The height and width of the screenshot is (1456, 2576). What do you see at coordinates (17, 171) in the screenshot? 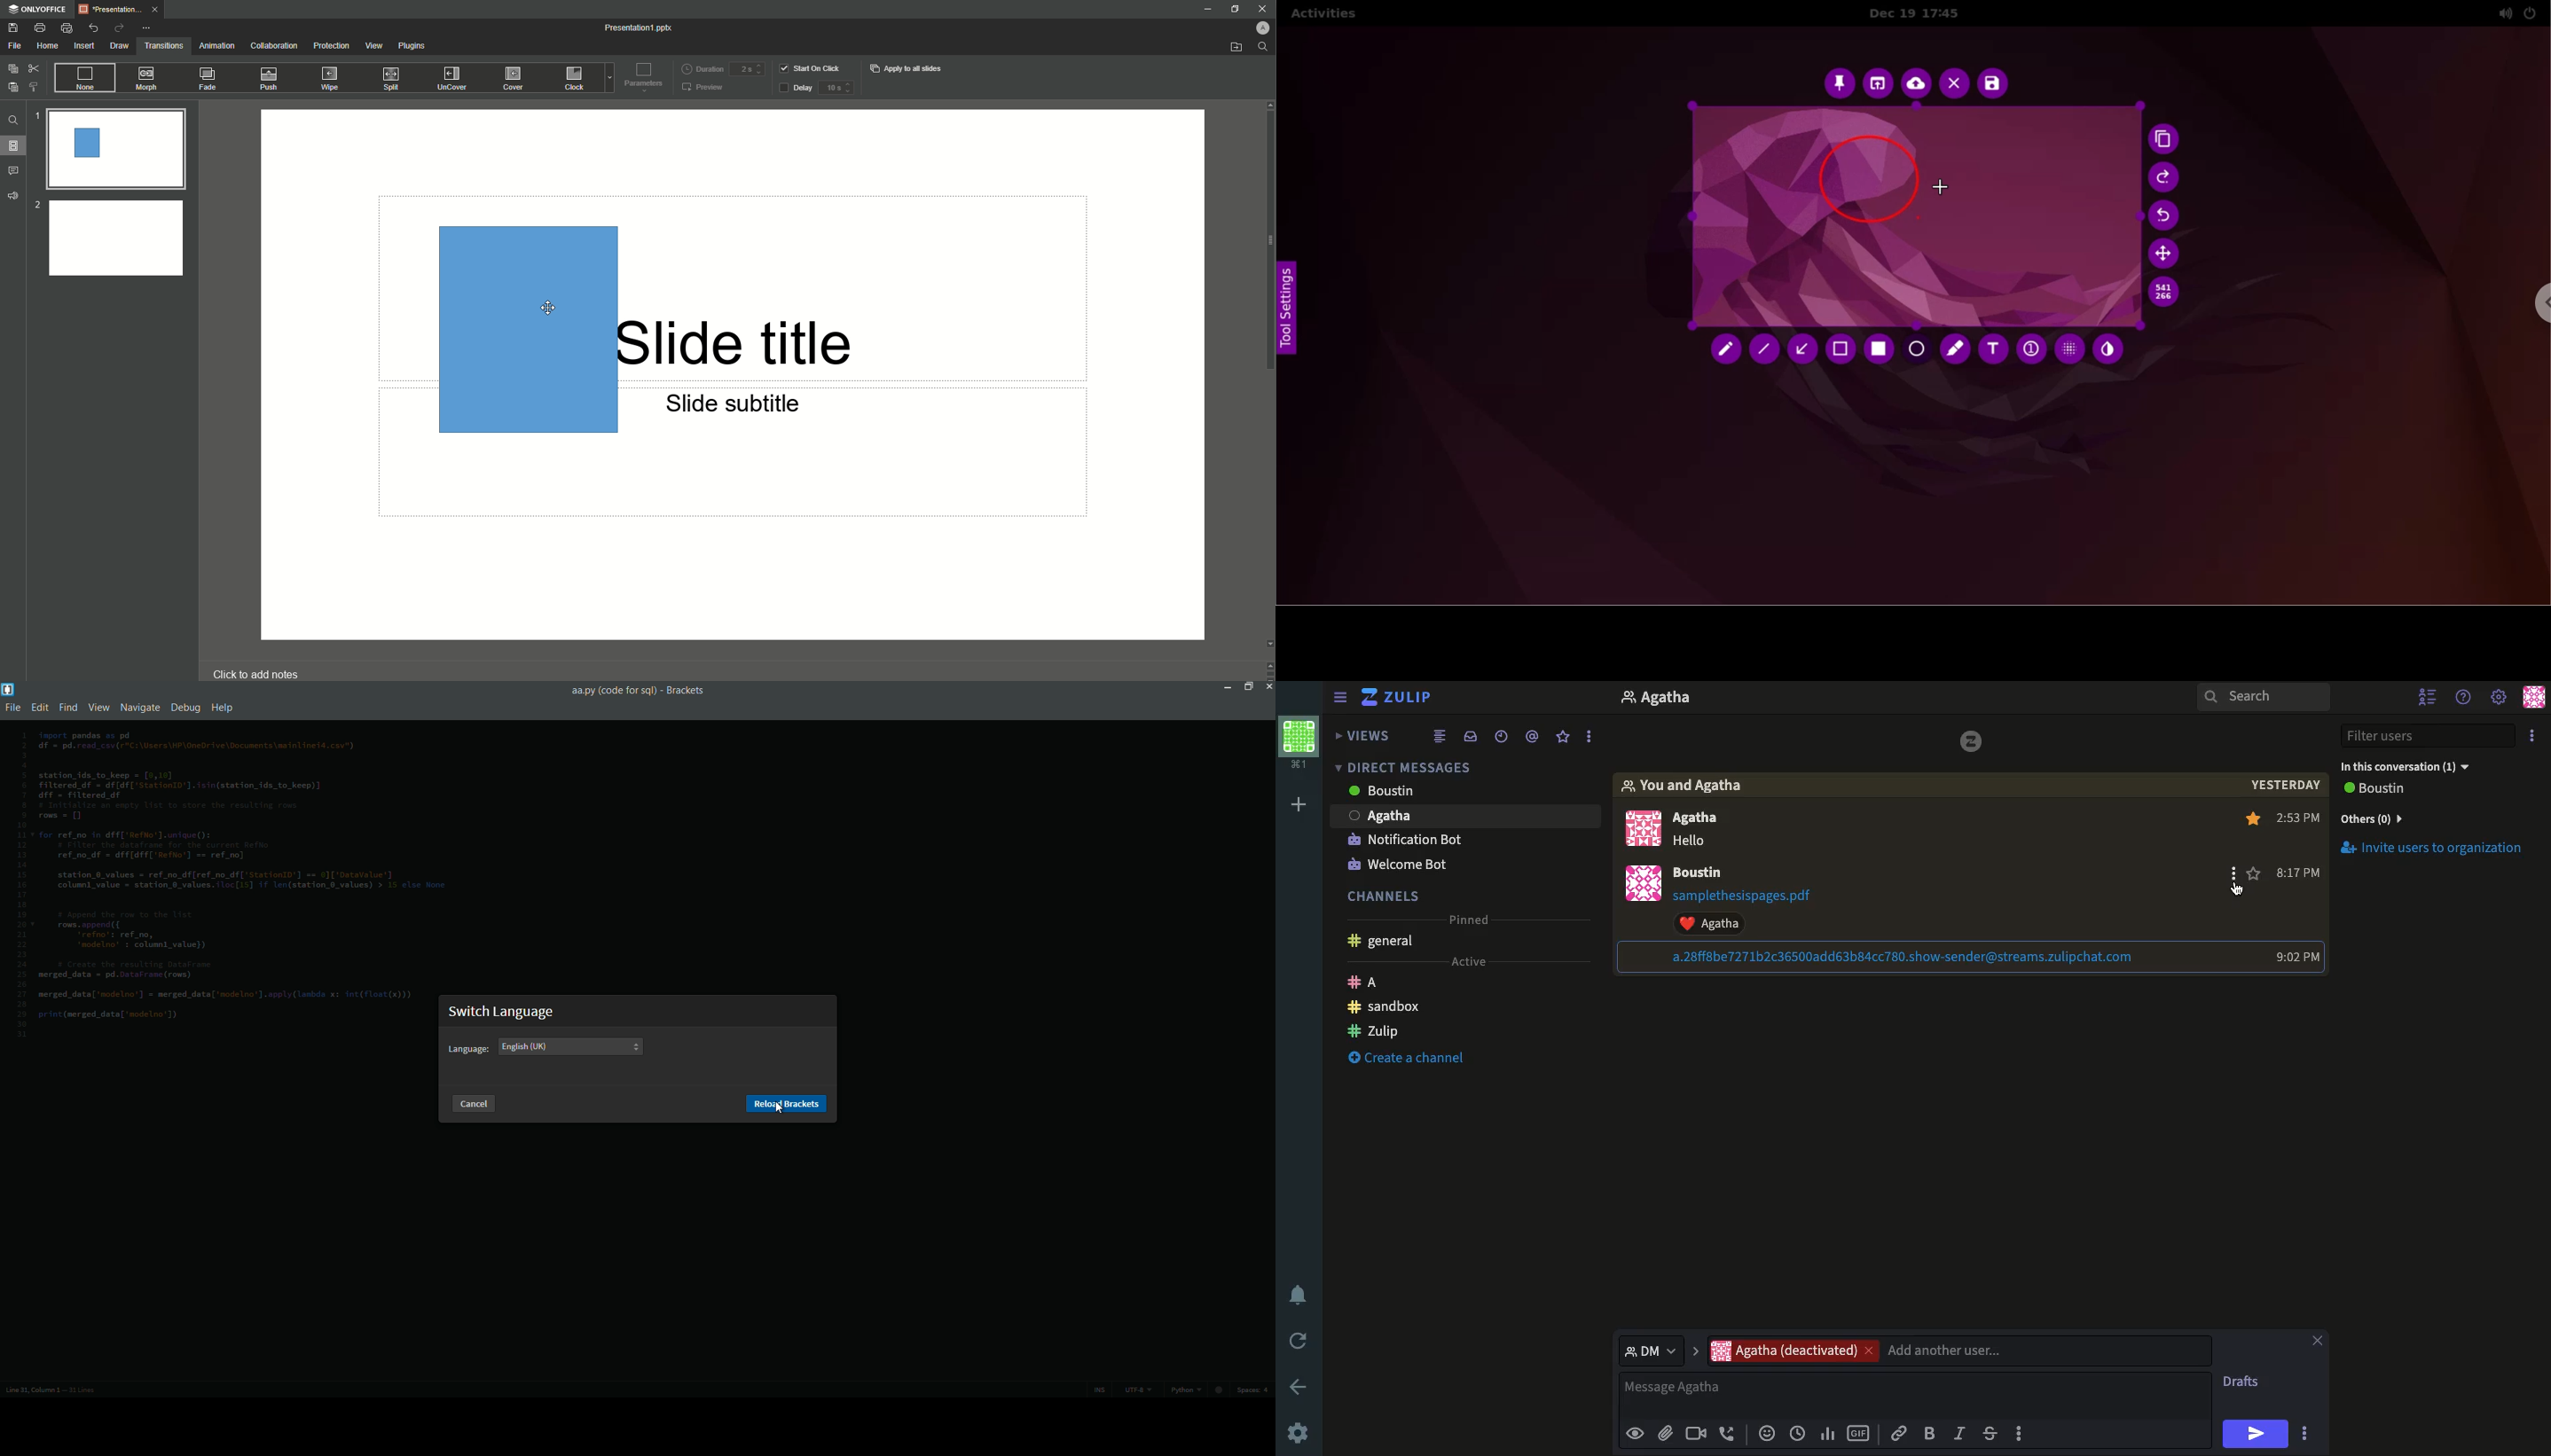
I see `Comments` at bounding box center [17, 171].